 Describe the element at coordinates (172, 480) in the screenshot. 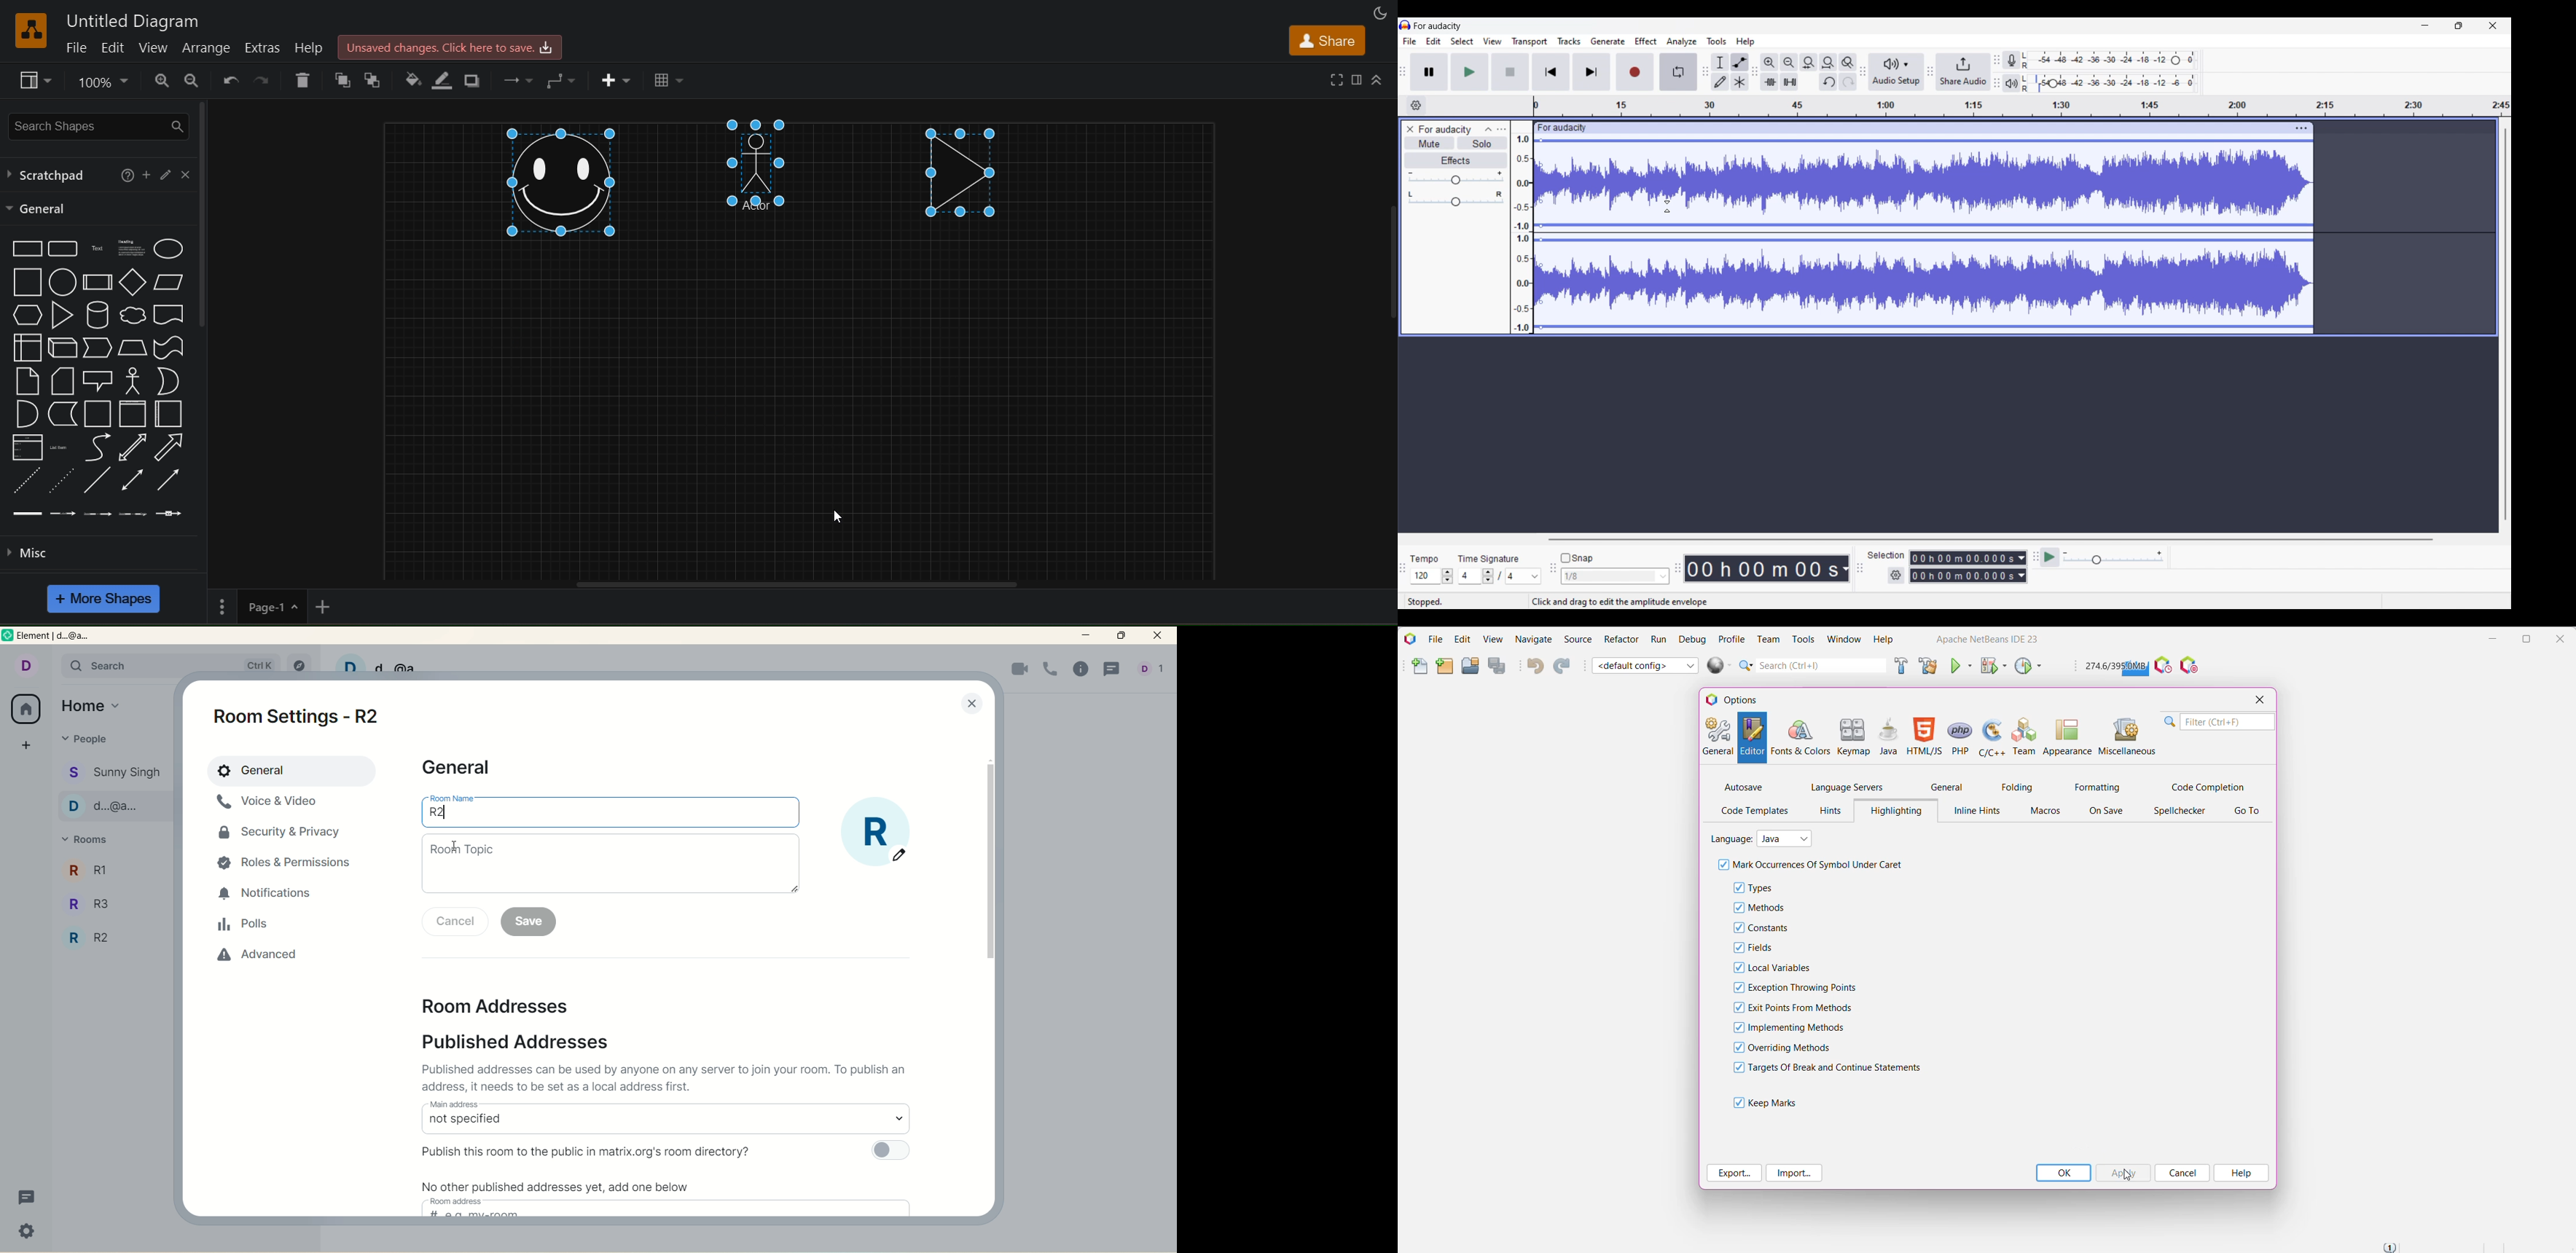

I see `directional connector` at that location.